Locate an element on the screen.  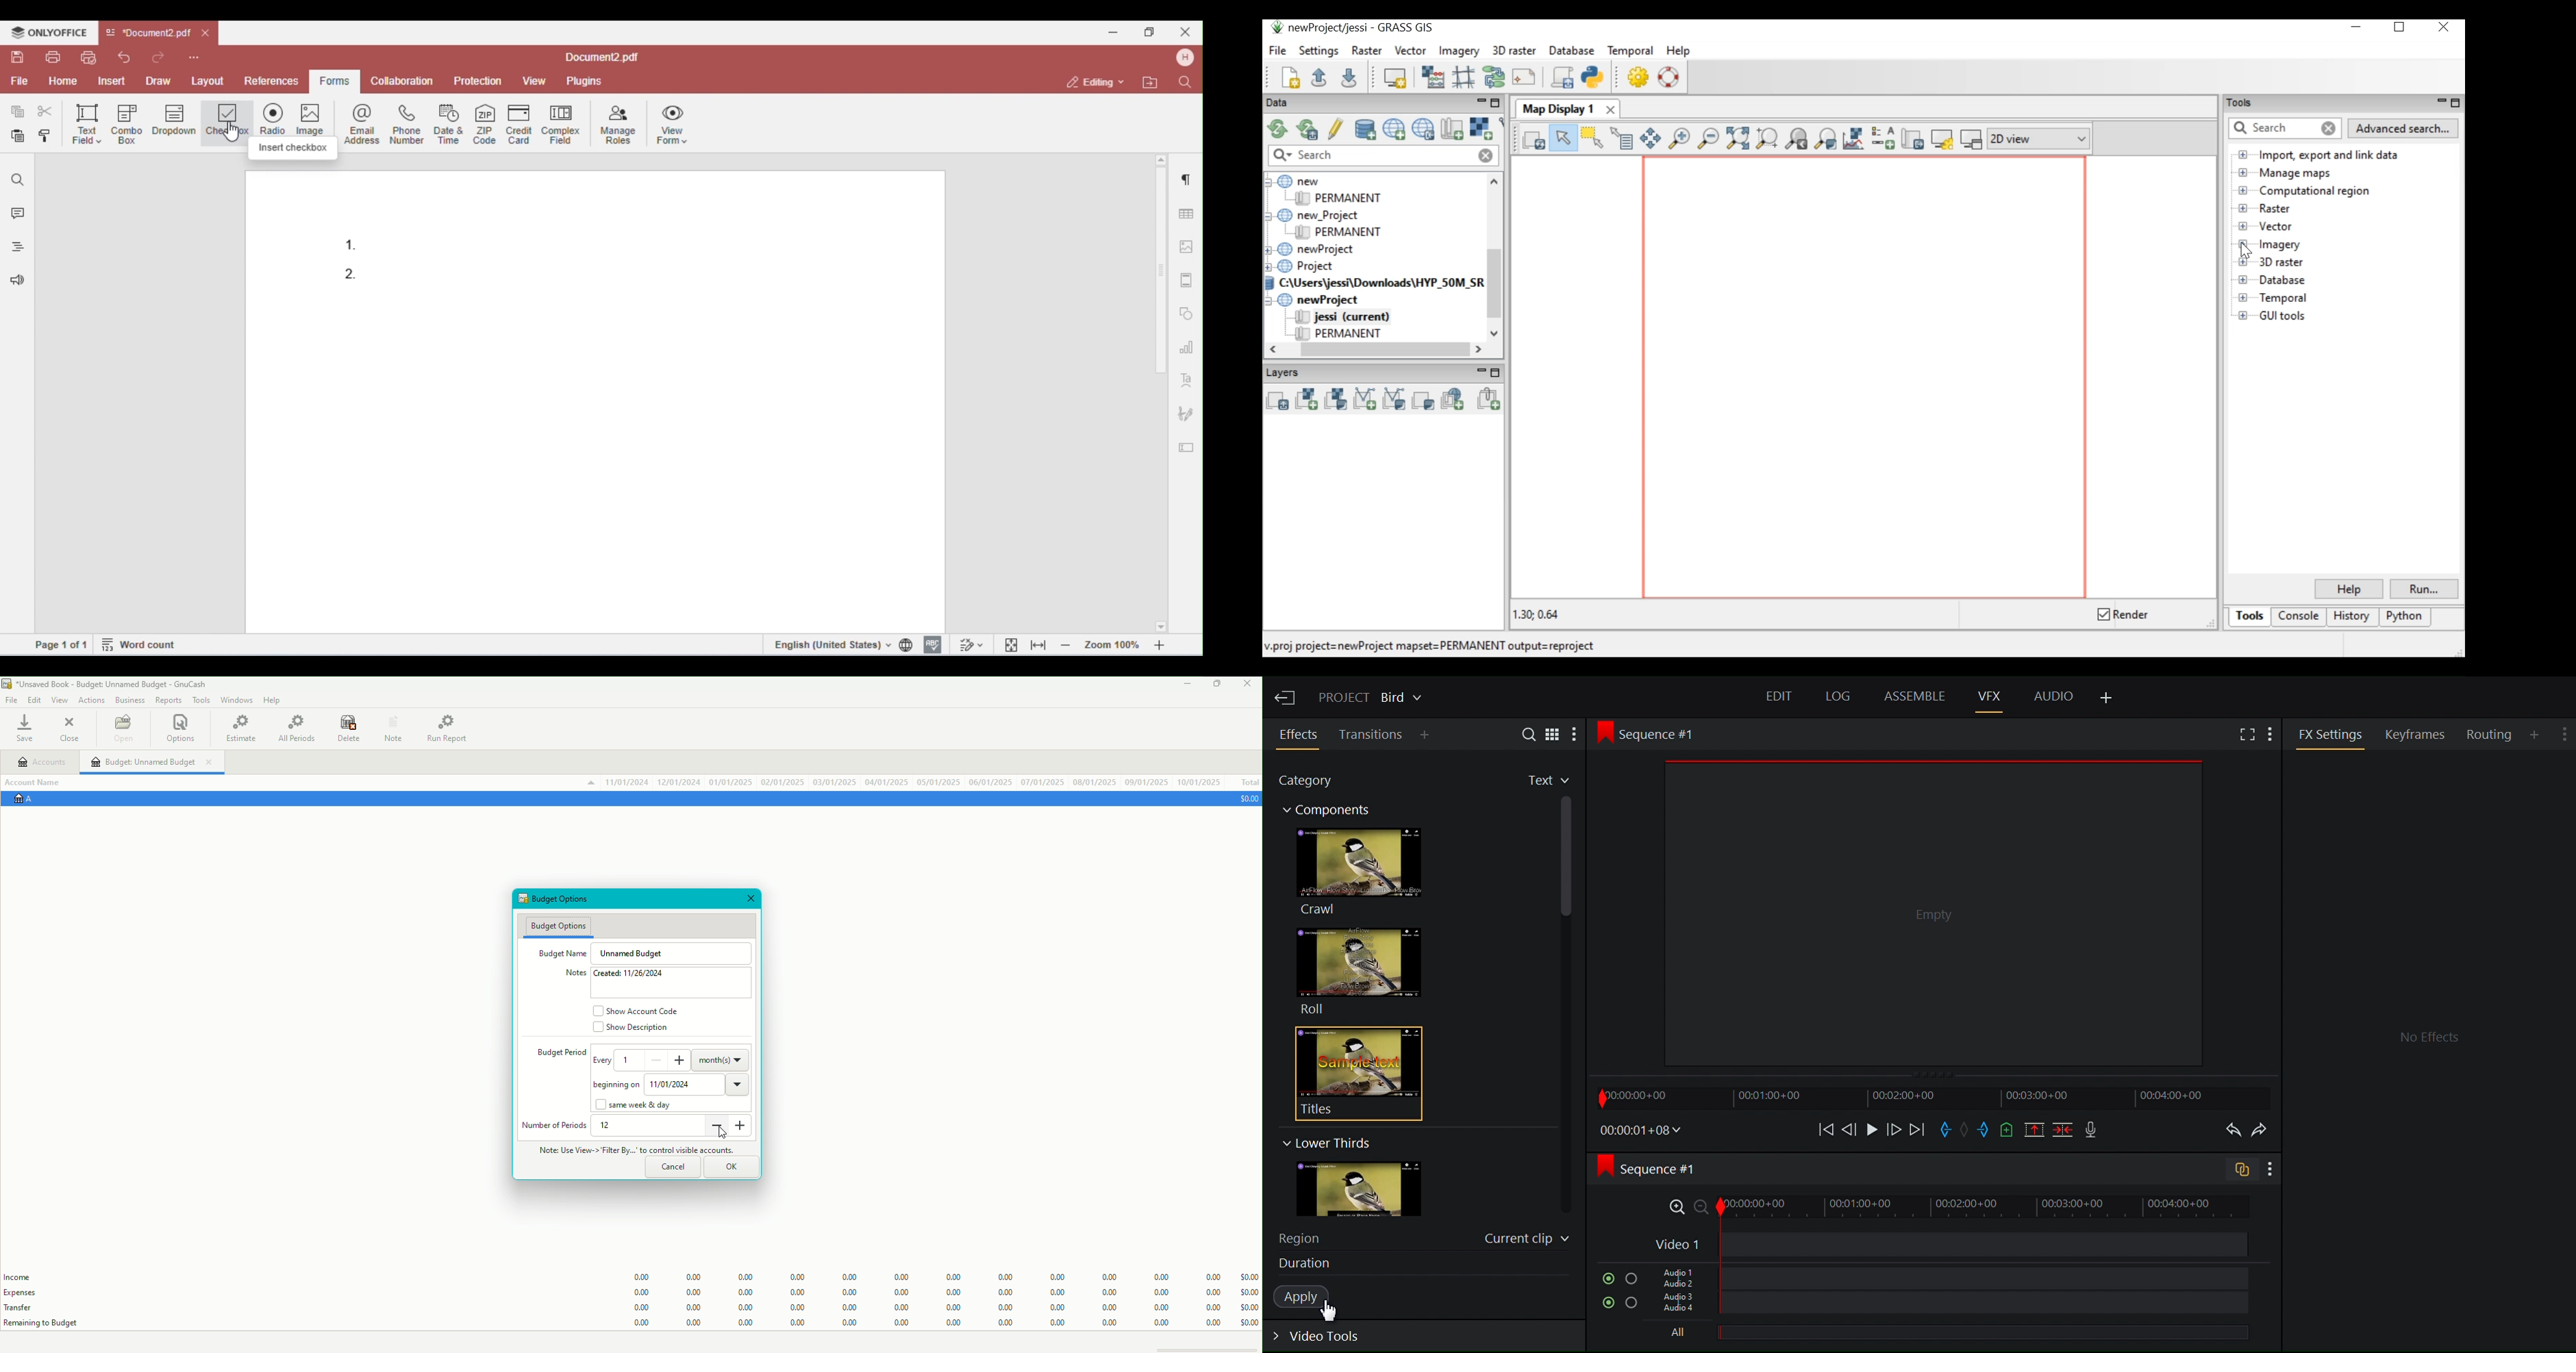
Open is located at coordinates (122, 730).